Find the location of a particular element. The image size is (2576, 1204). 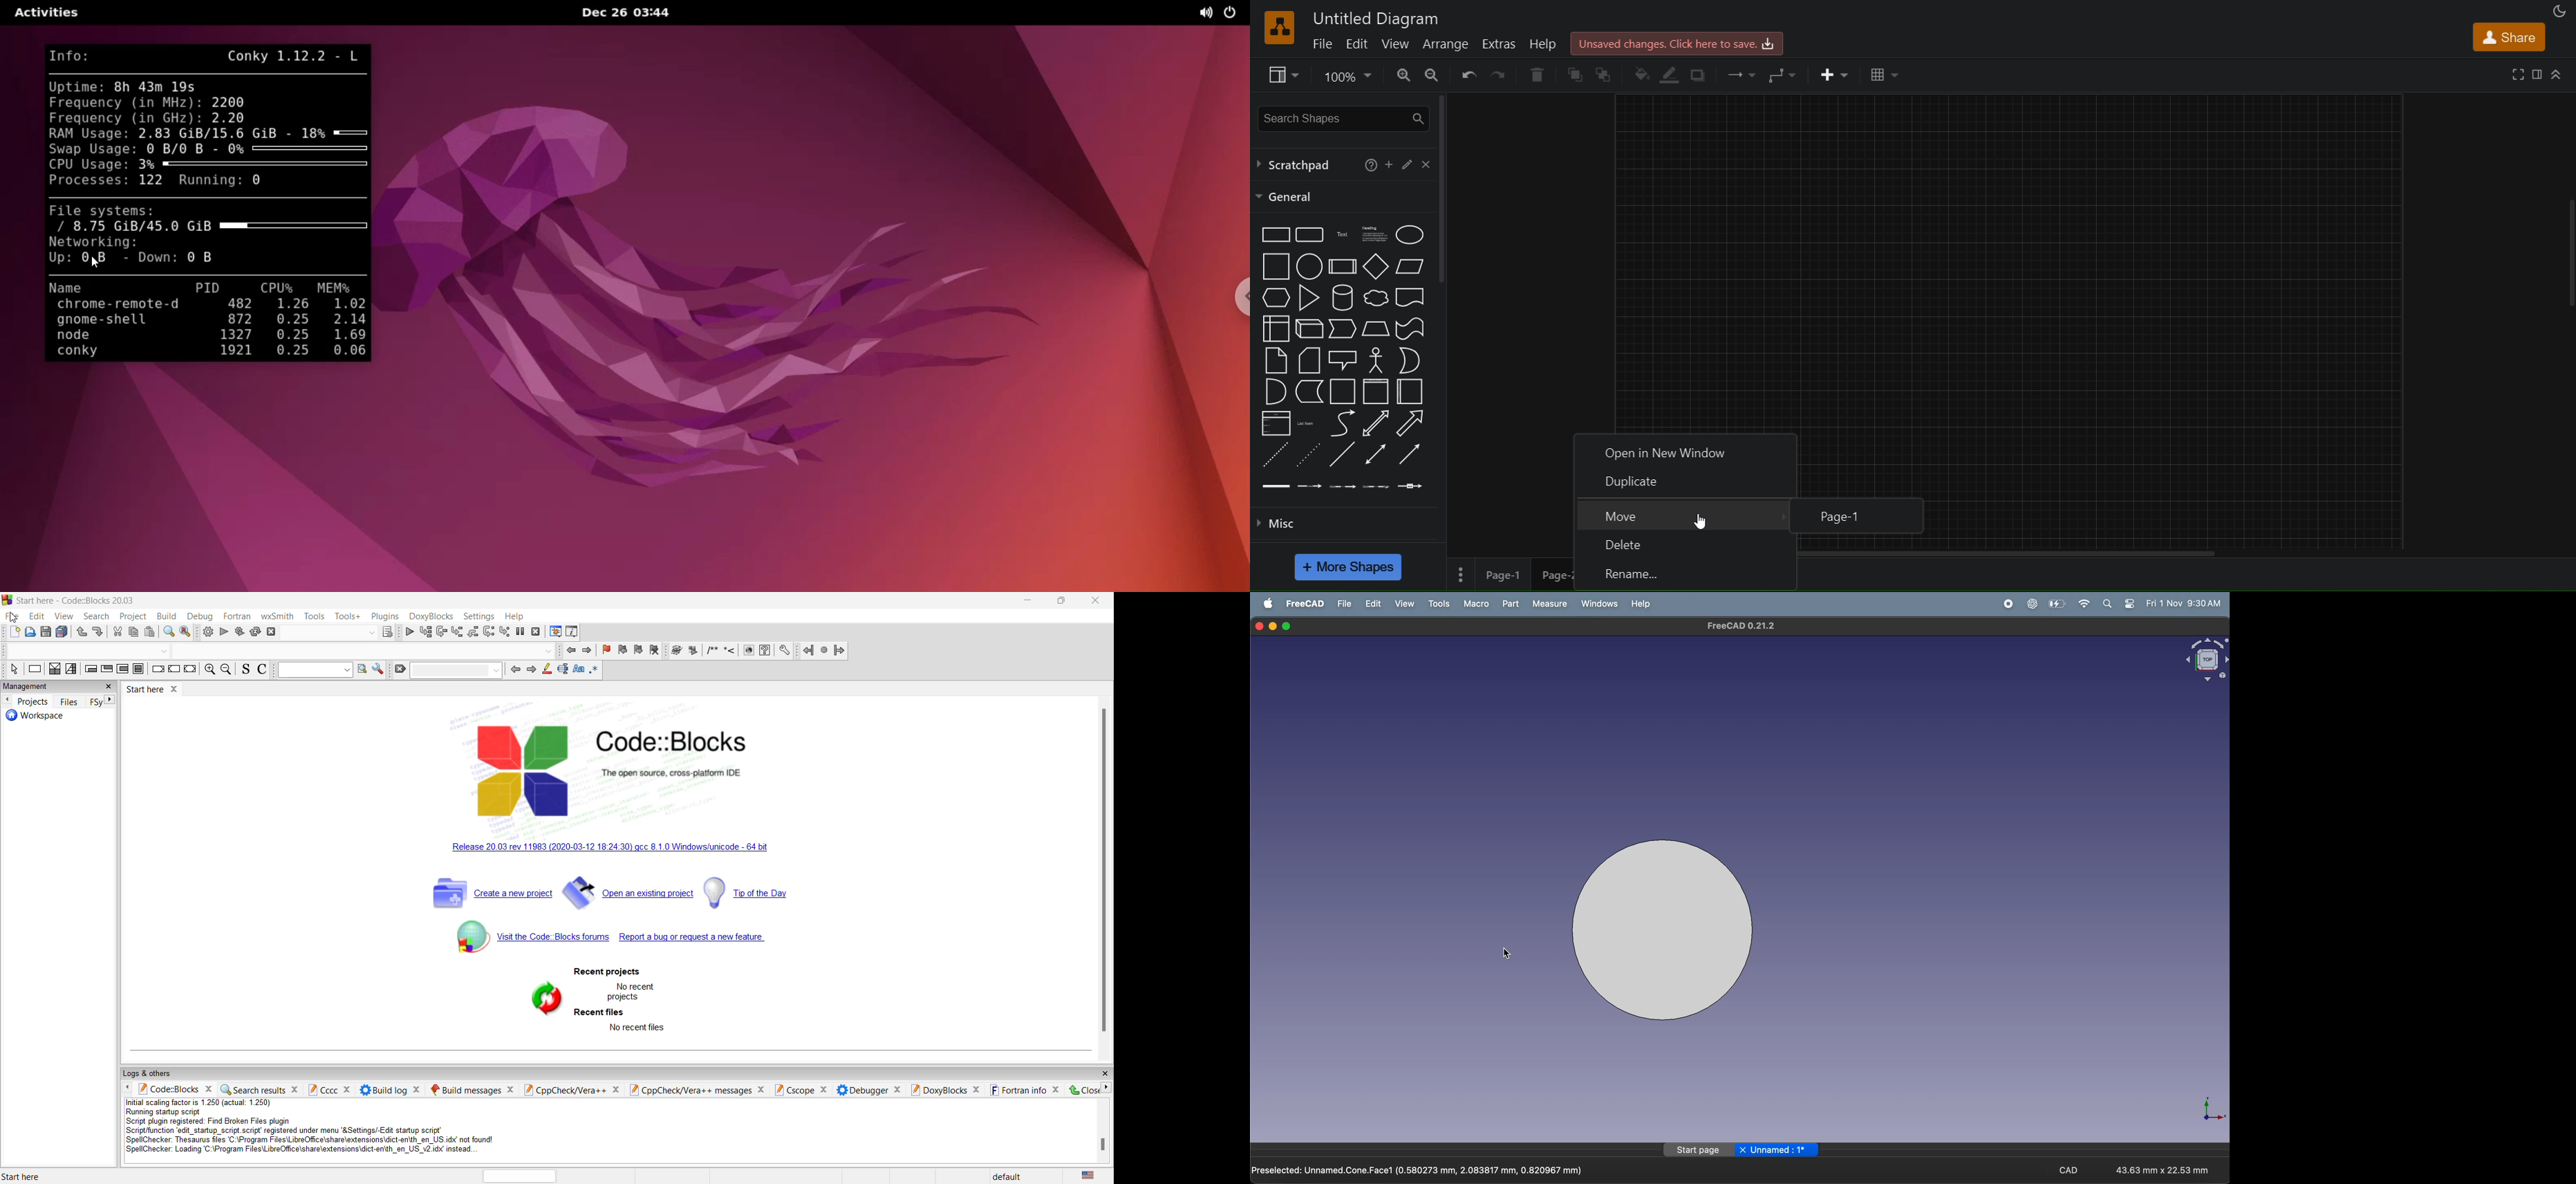

fortran is located at coordinates (238, 615).